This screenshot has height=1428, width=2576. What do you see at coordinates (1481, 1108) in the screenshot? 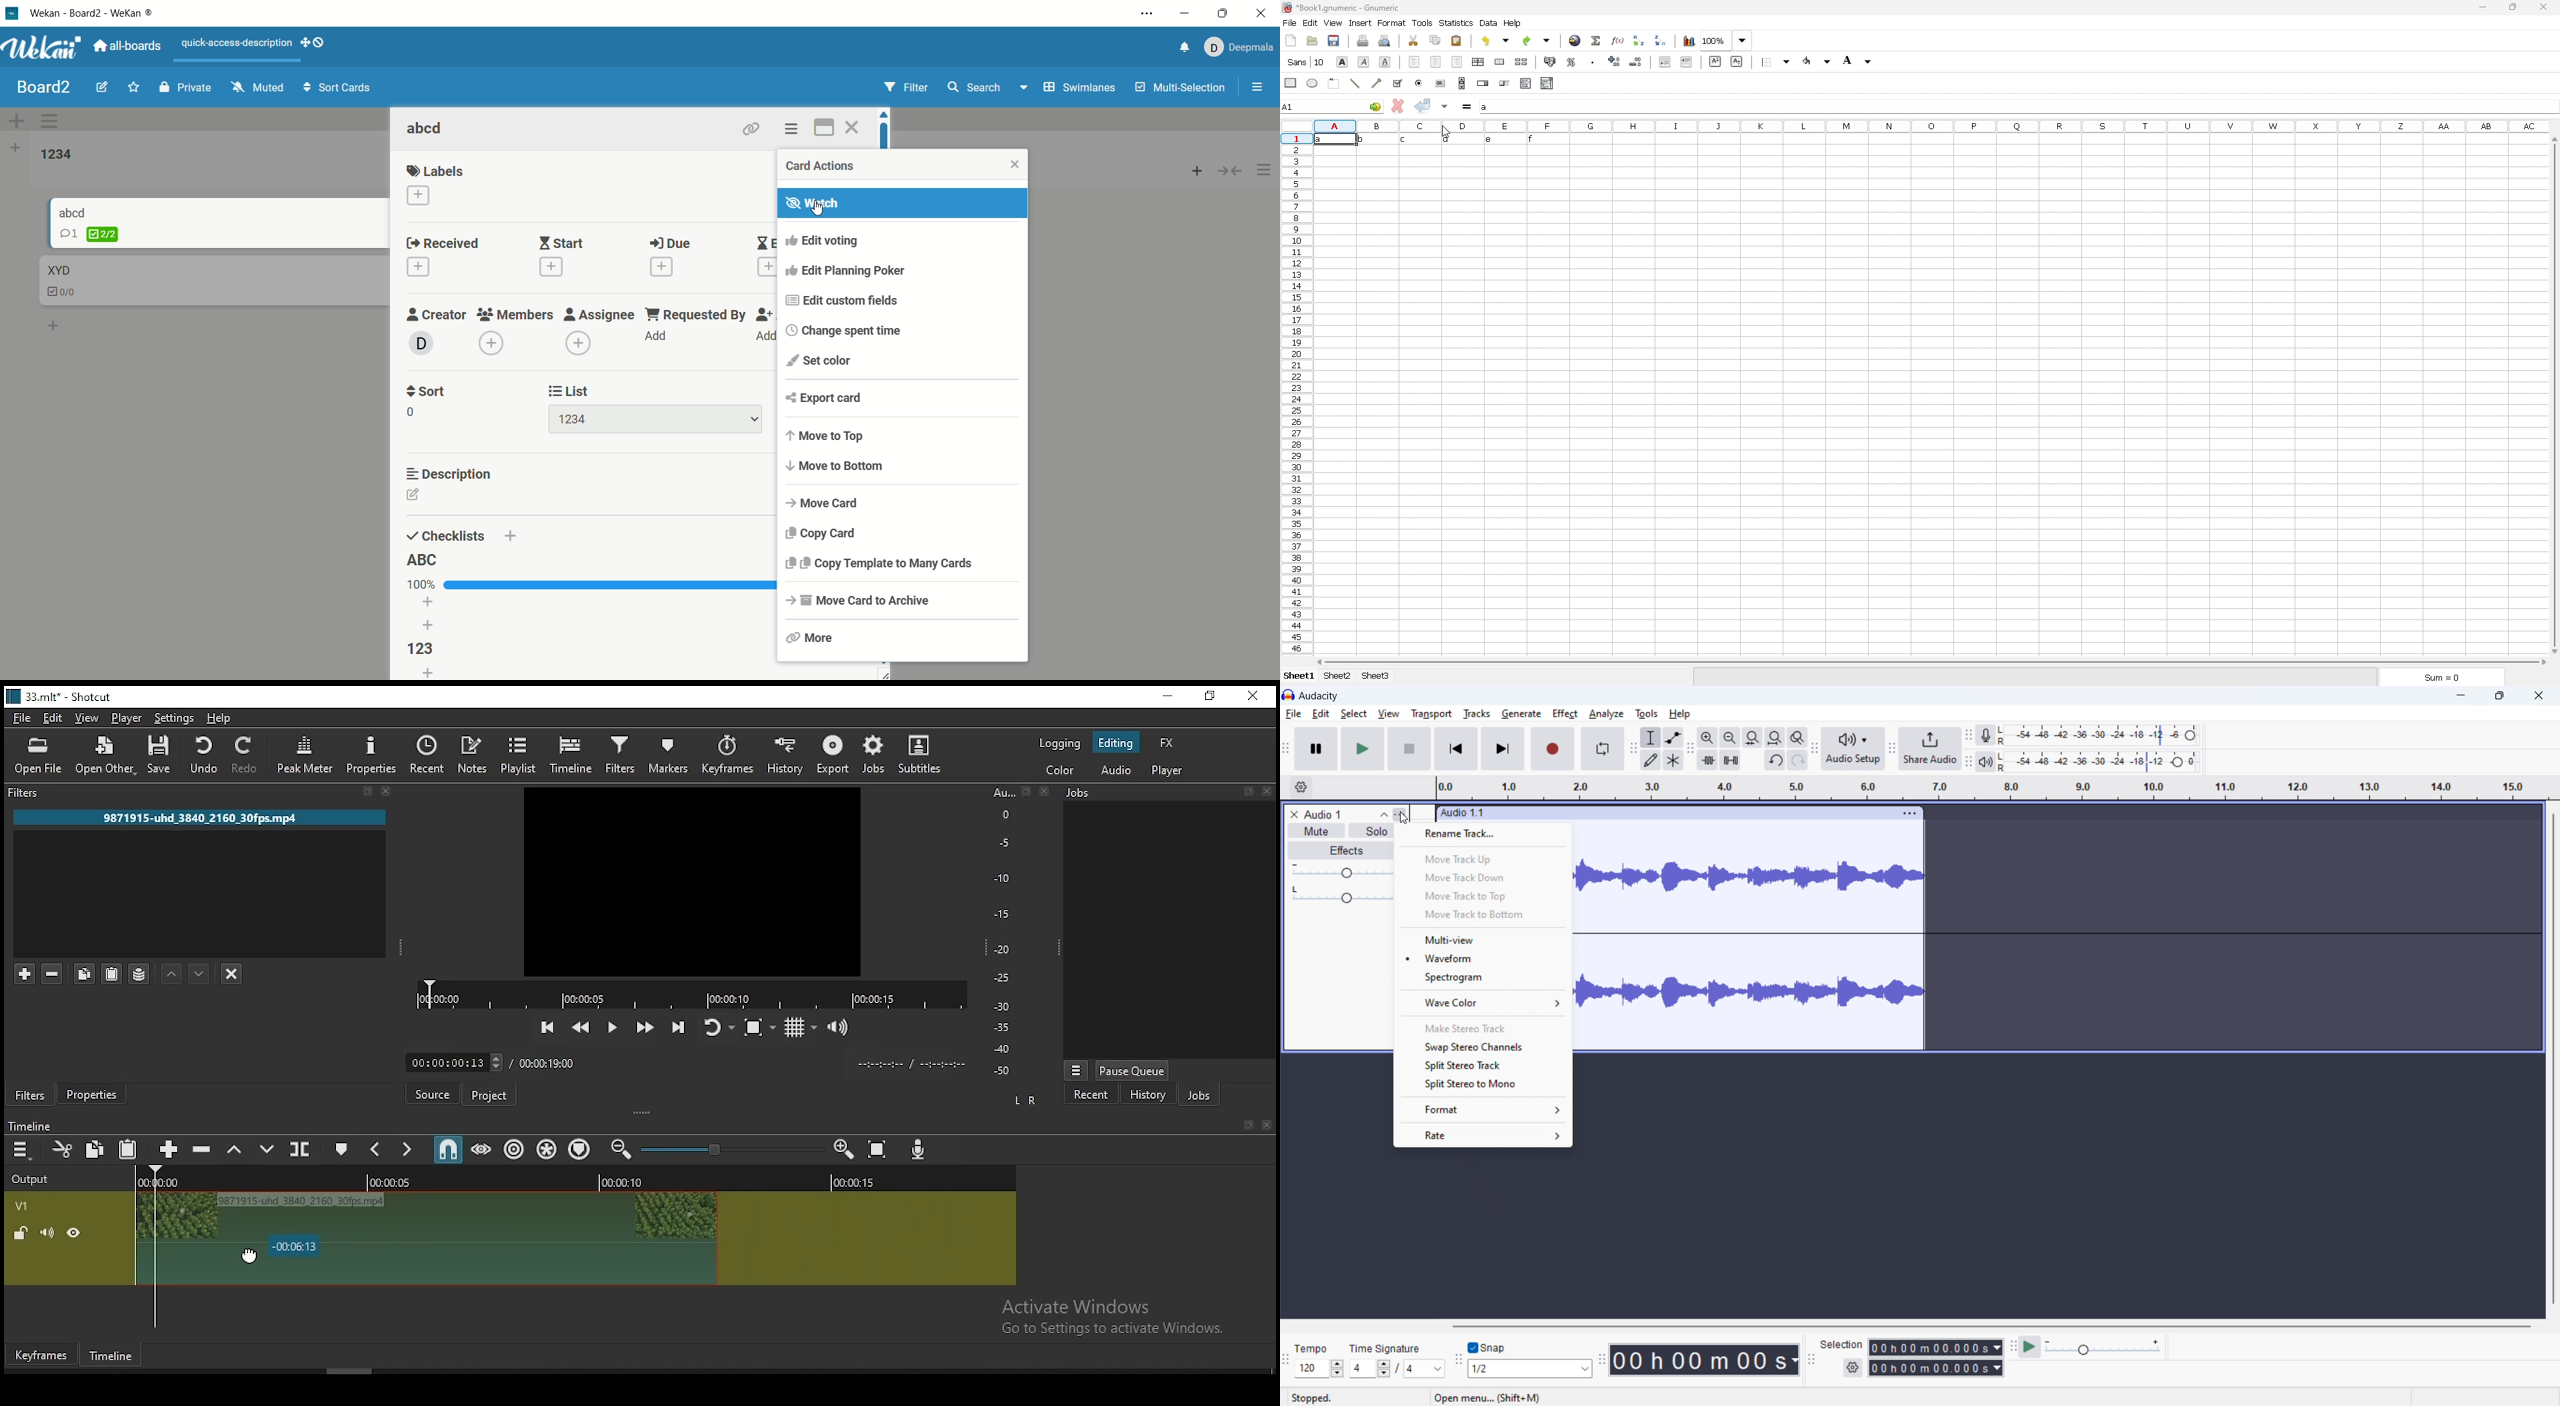
I see `format` at bounding box center [1481, 1108].